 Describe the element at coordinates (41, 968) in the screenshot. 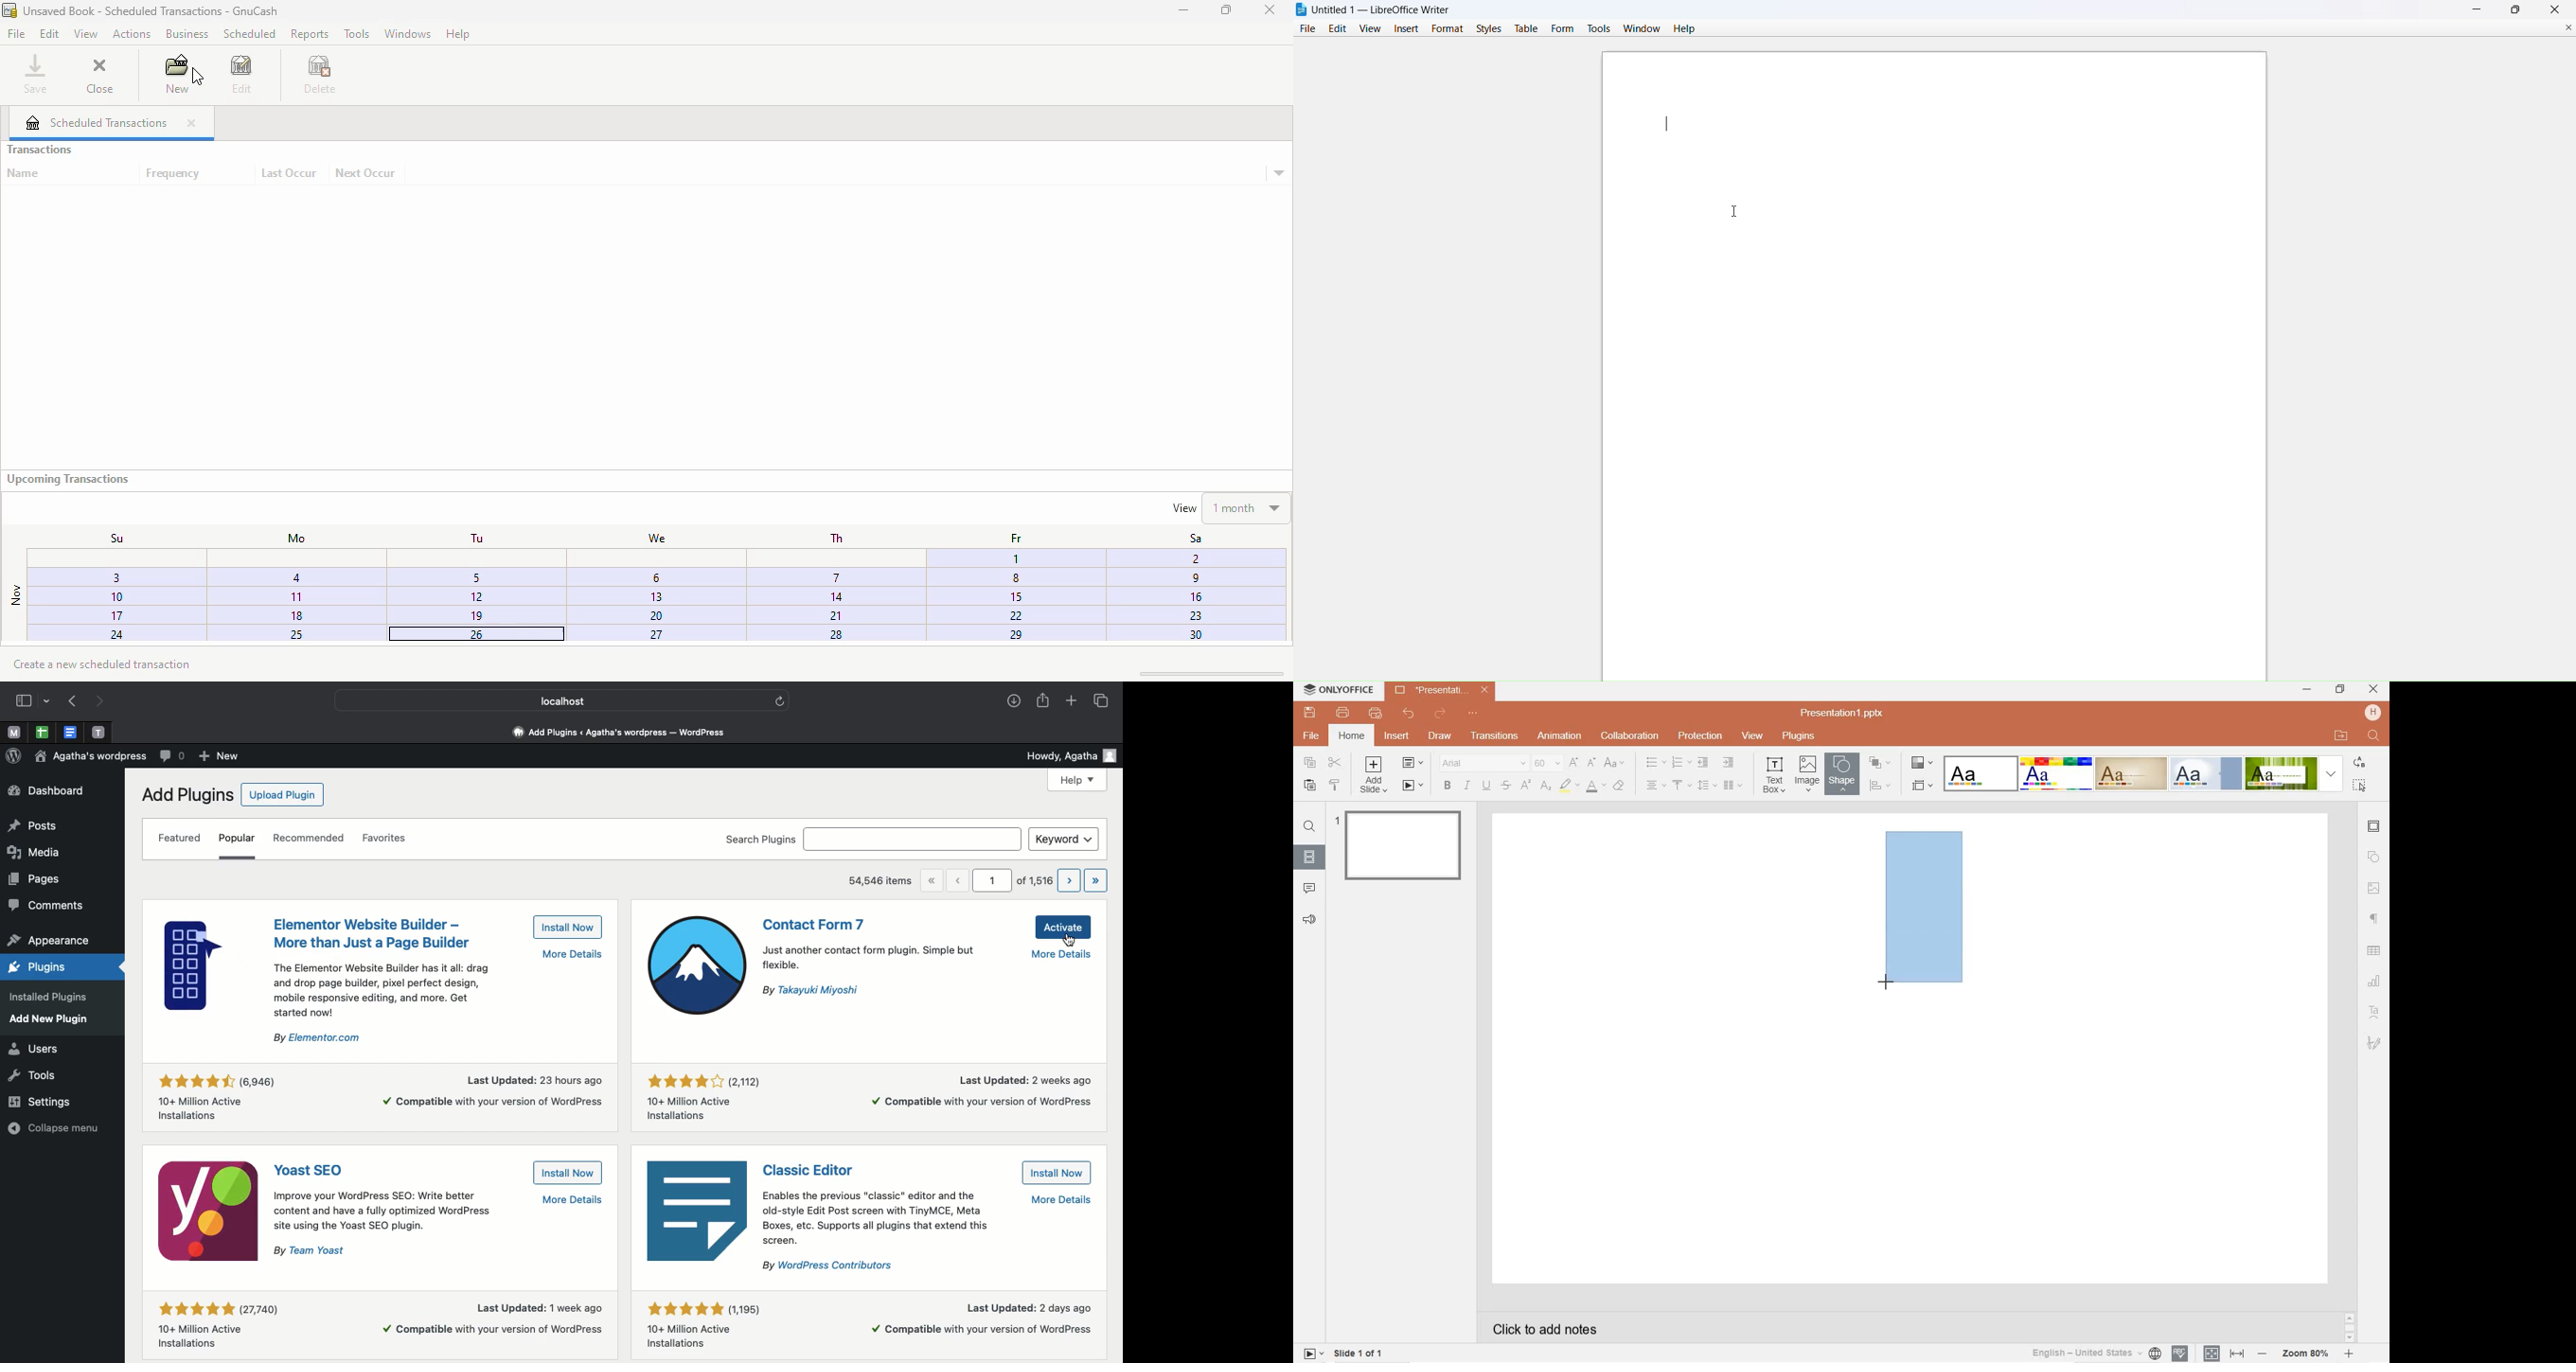

I see `plugins` at that location.